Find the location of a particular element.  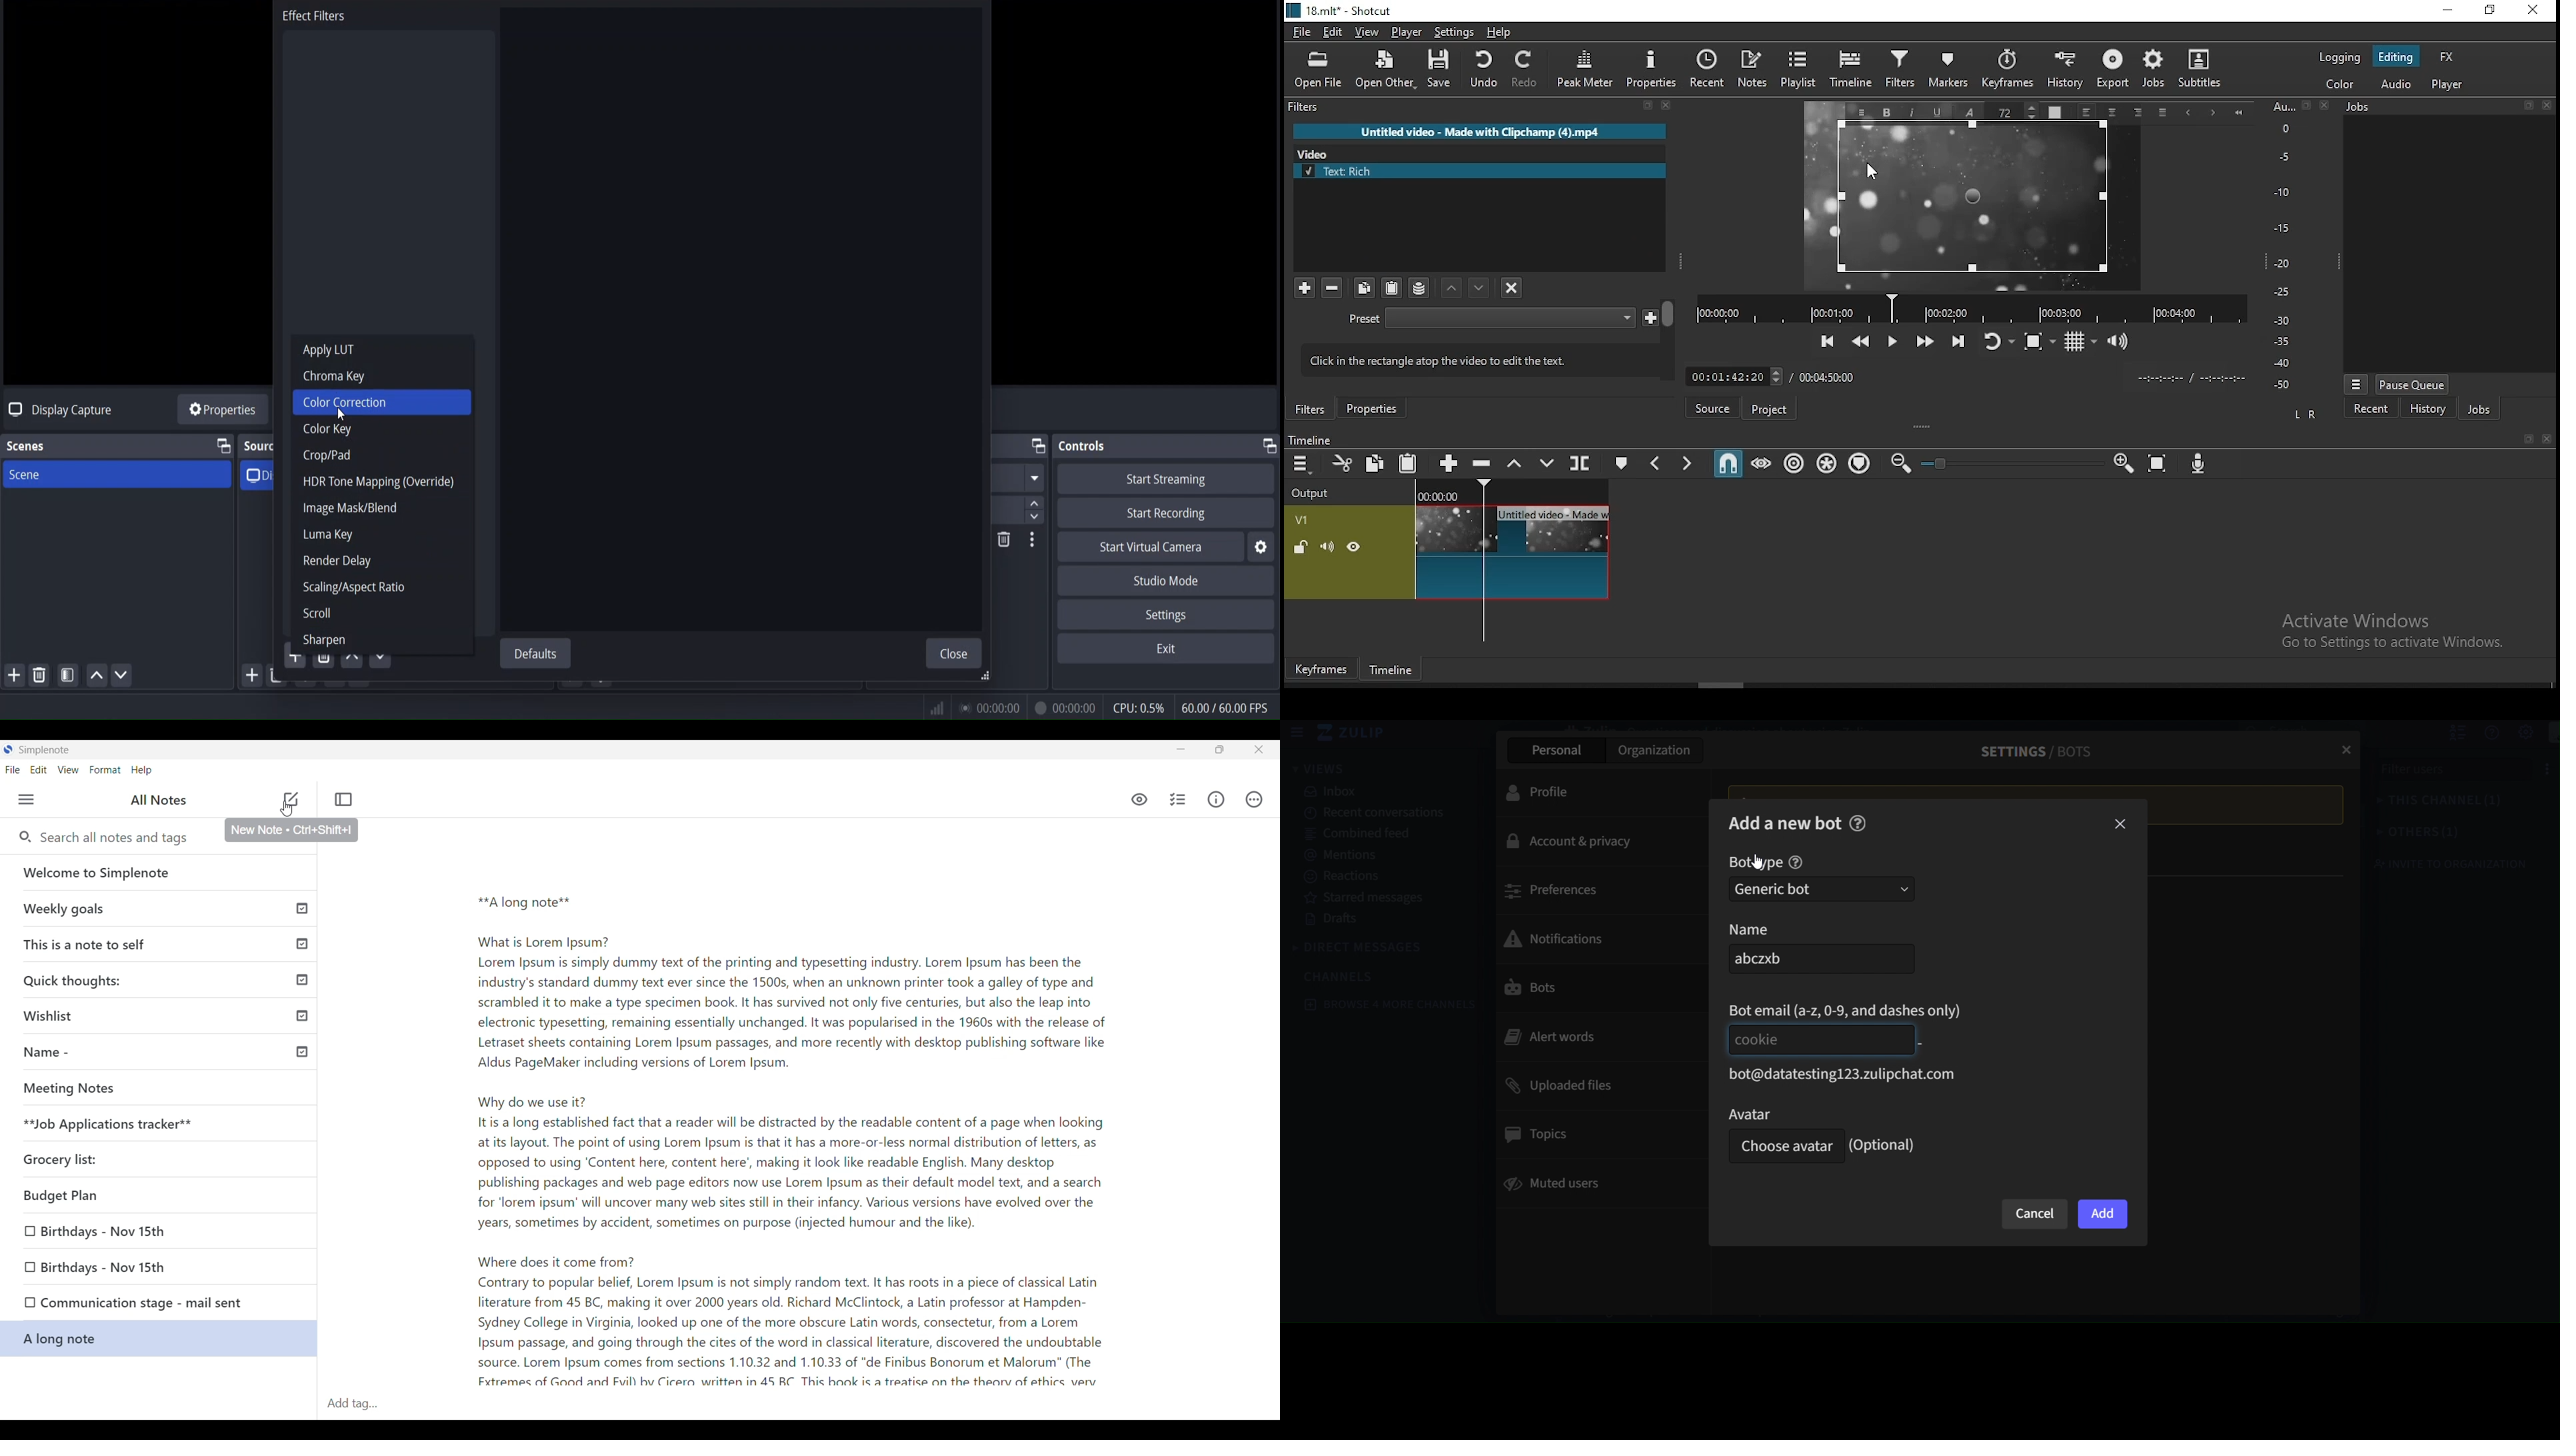

start recording is located at coordinates (1169, 514).